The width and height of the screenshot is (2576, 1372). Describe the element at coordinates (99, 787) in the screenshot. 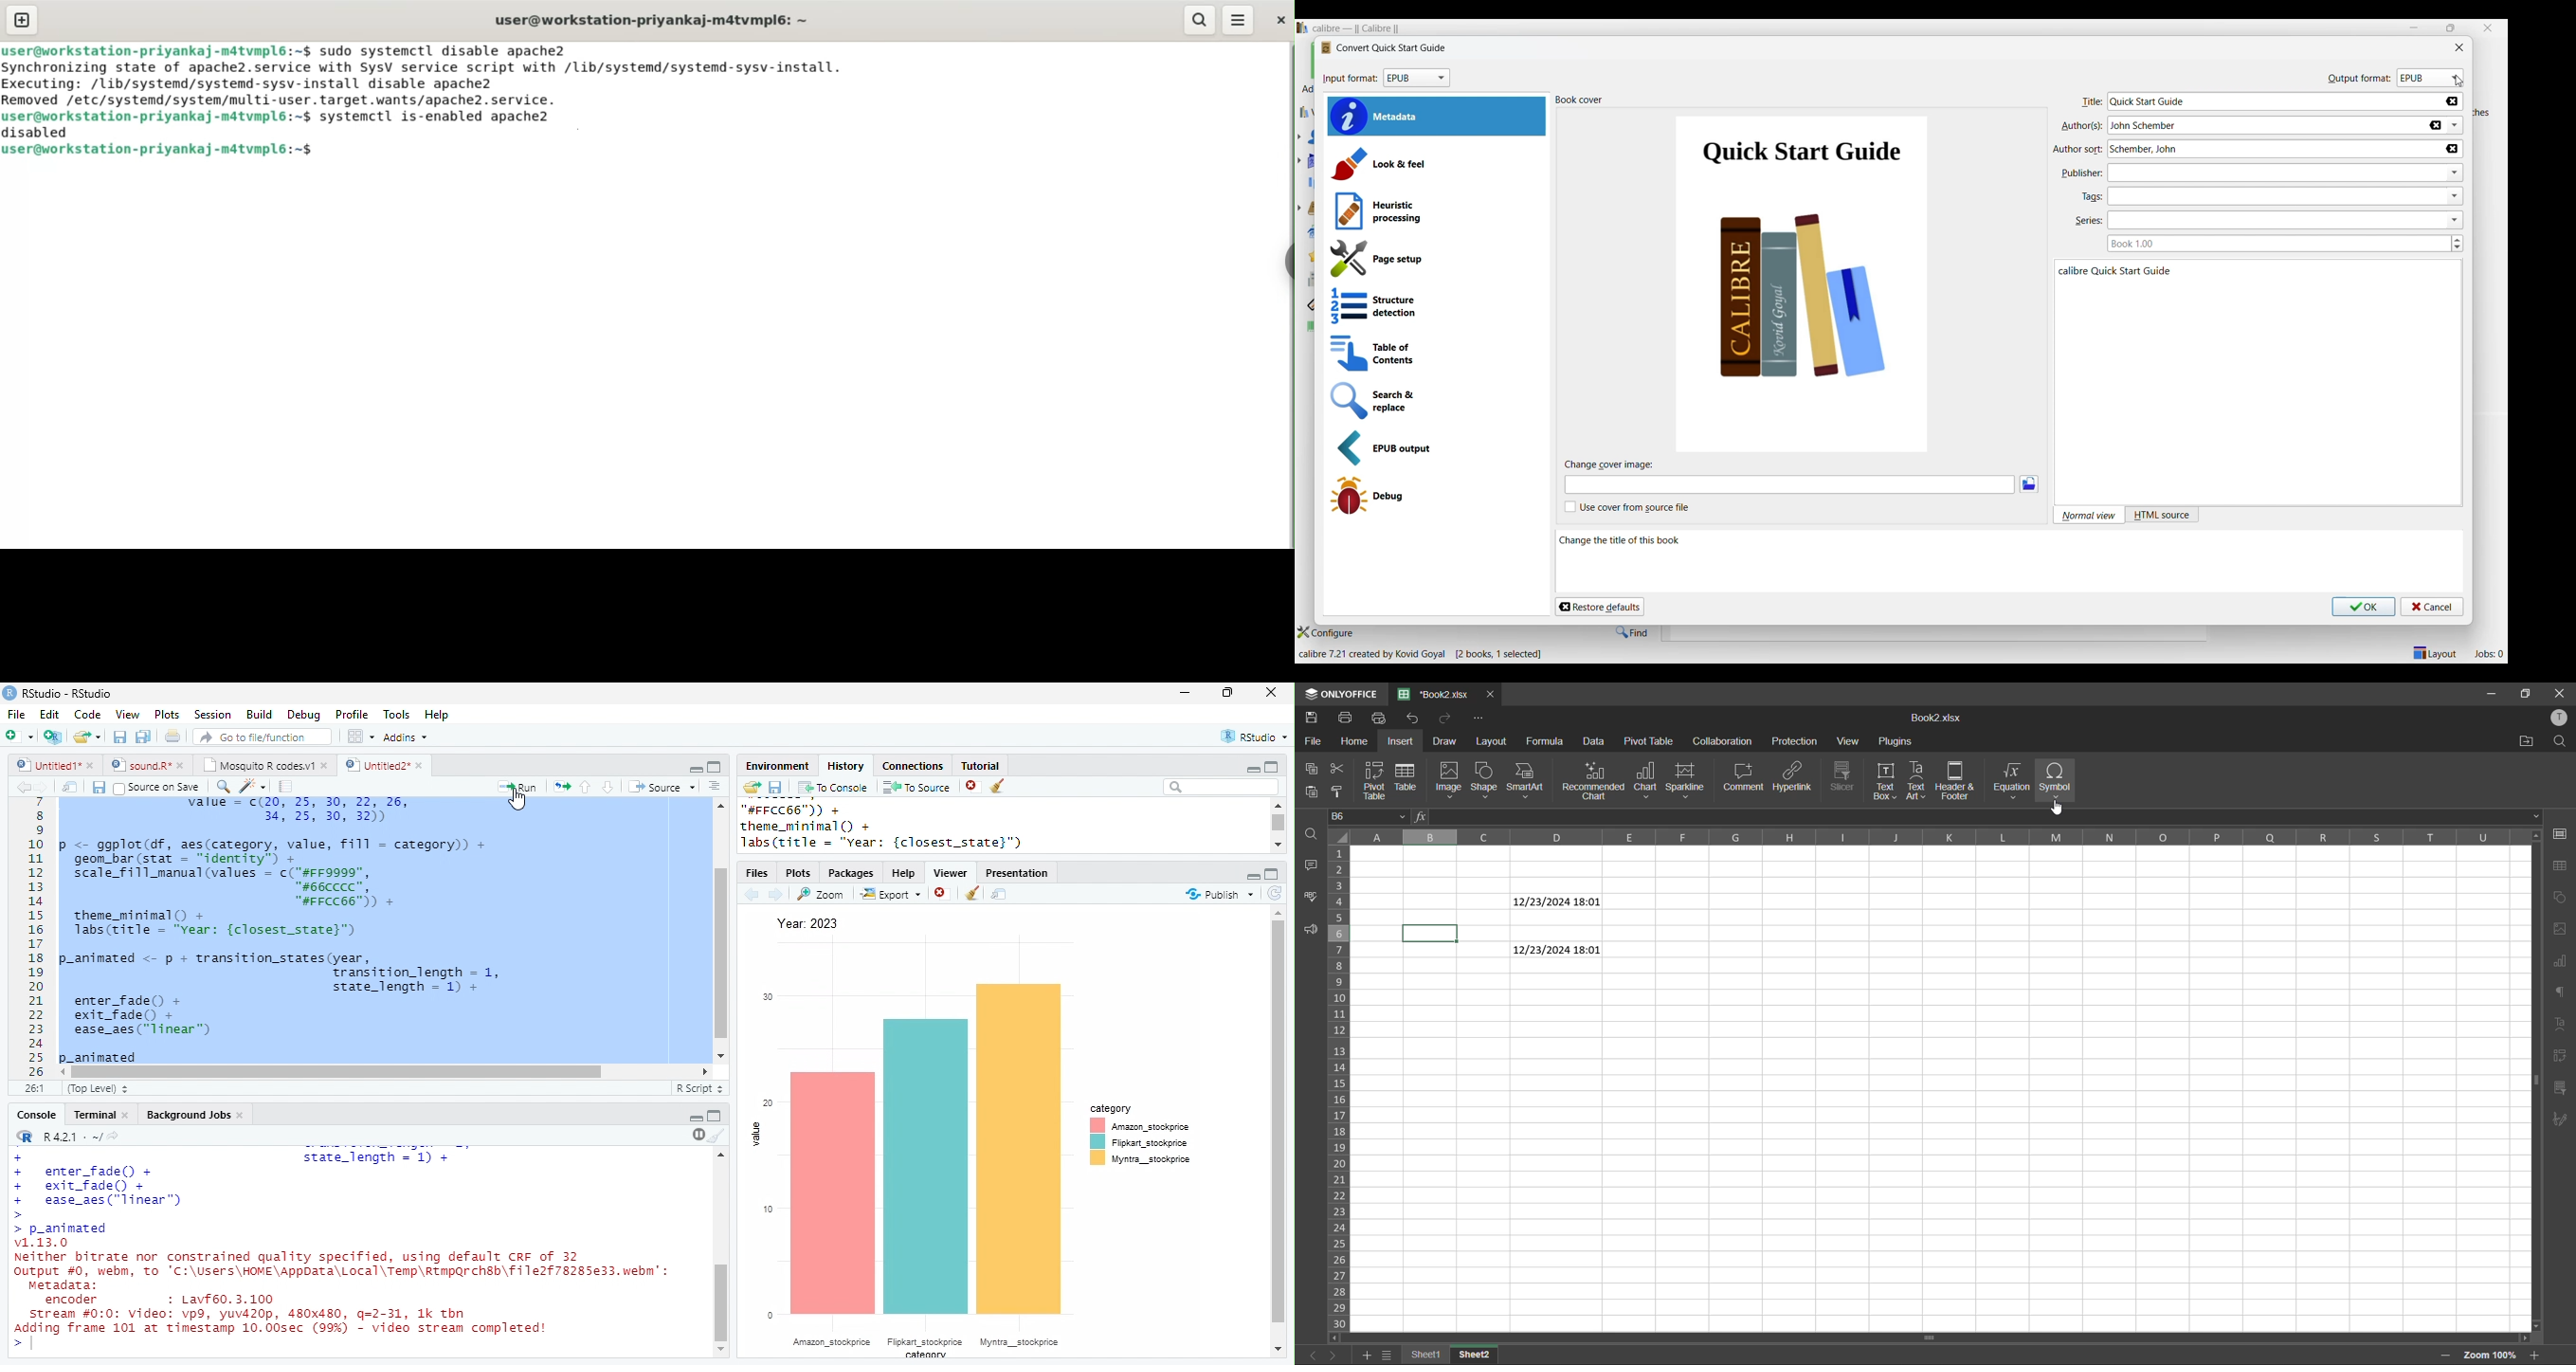

I see `save` at that location.